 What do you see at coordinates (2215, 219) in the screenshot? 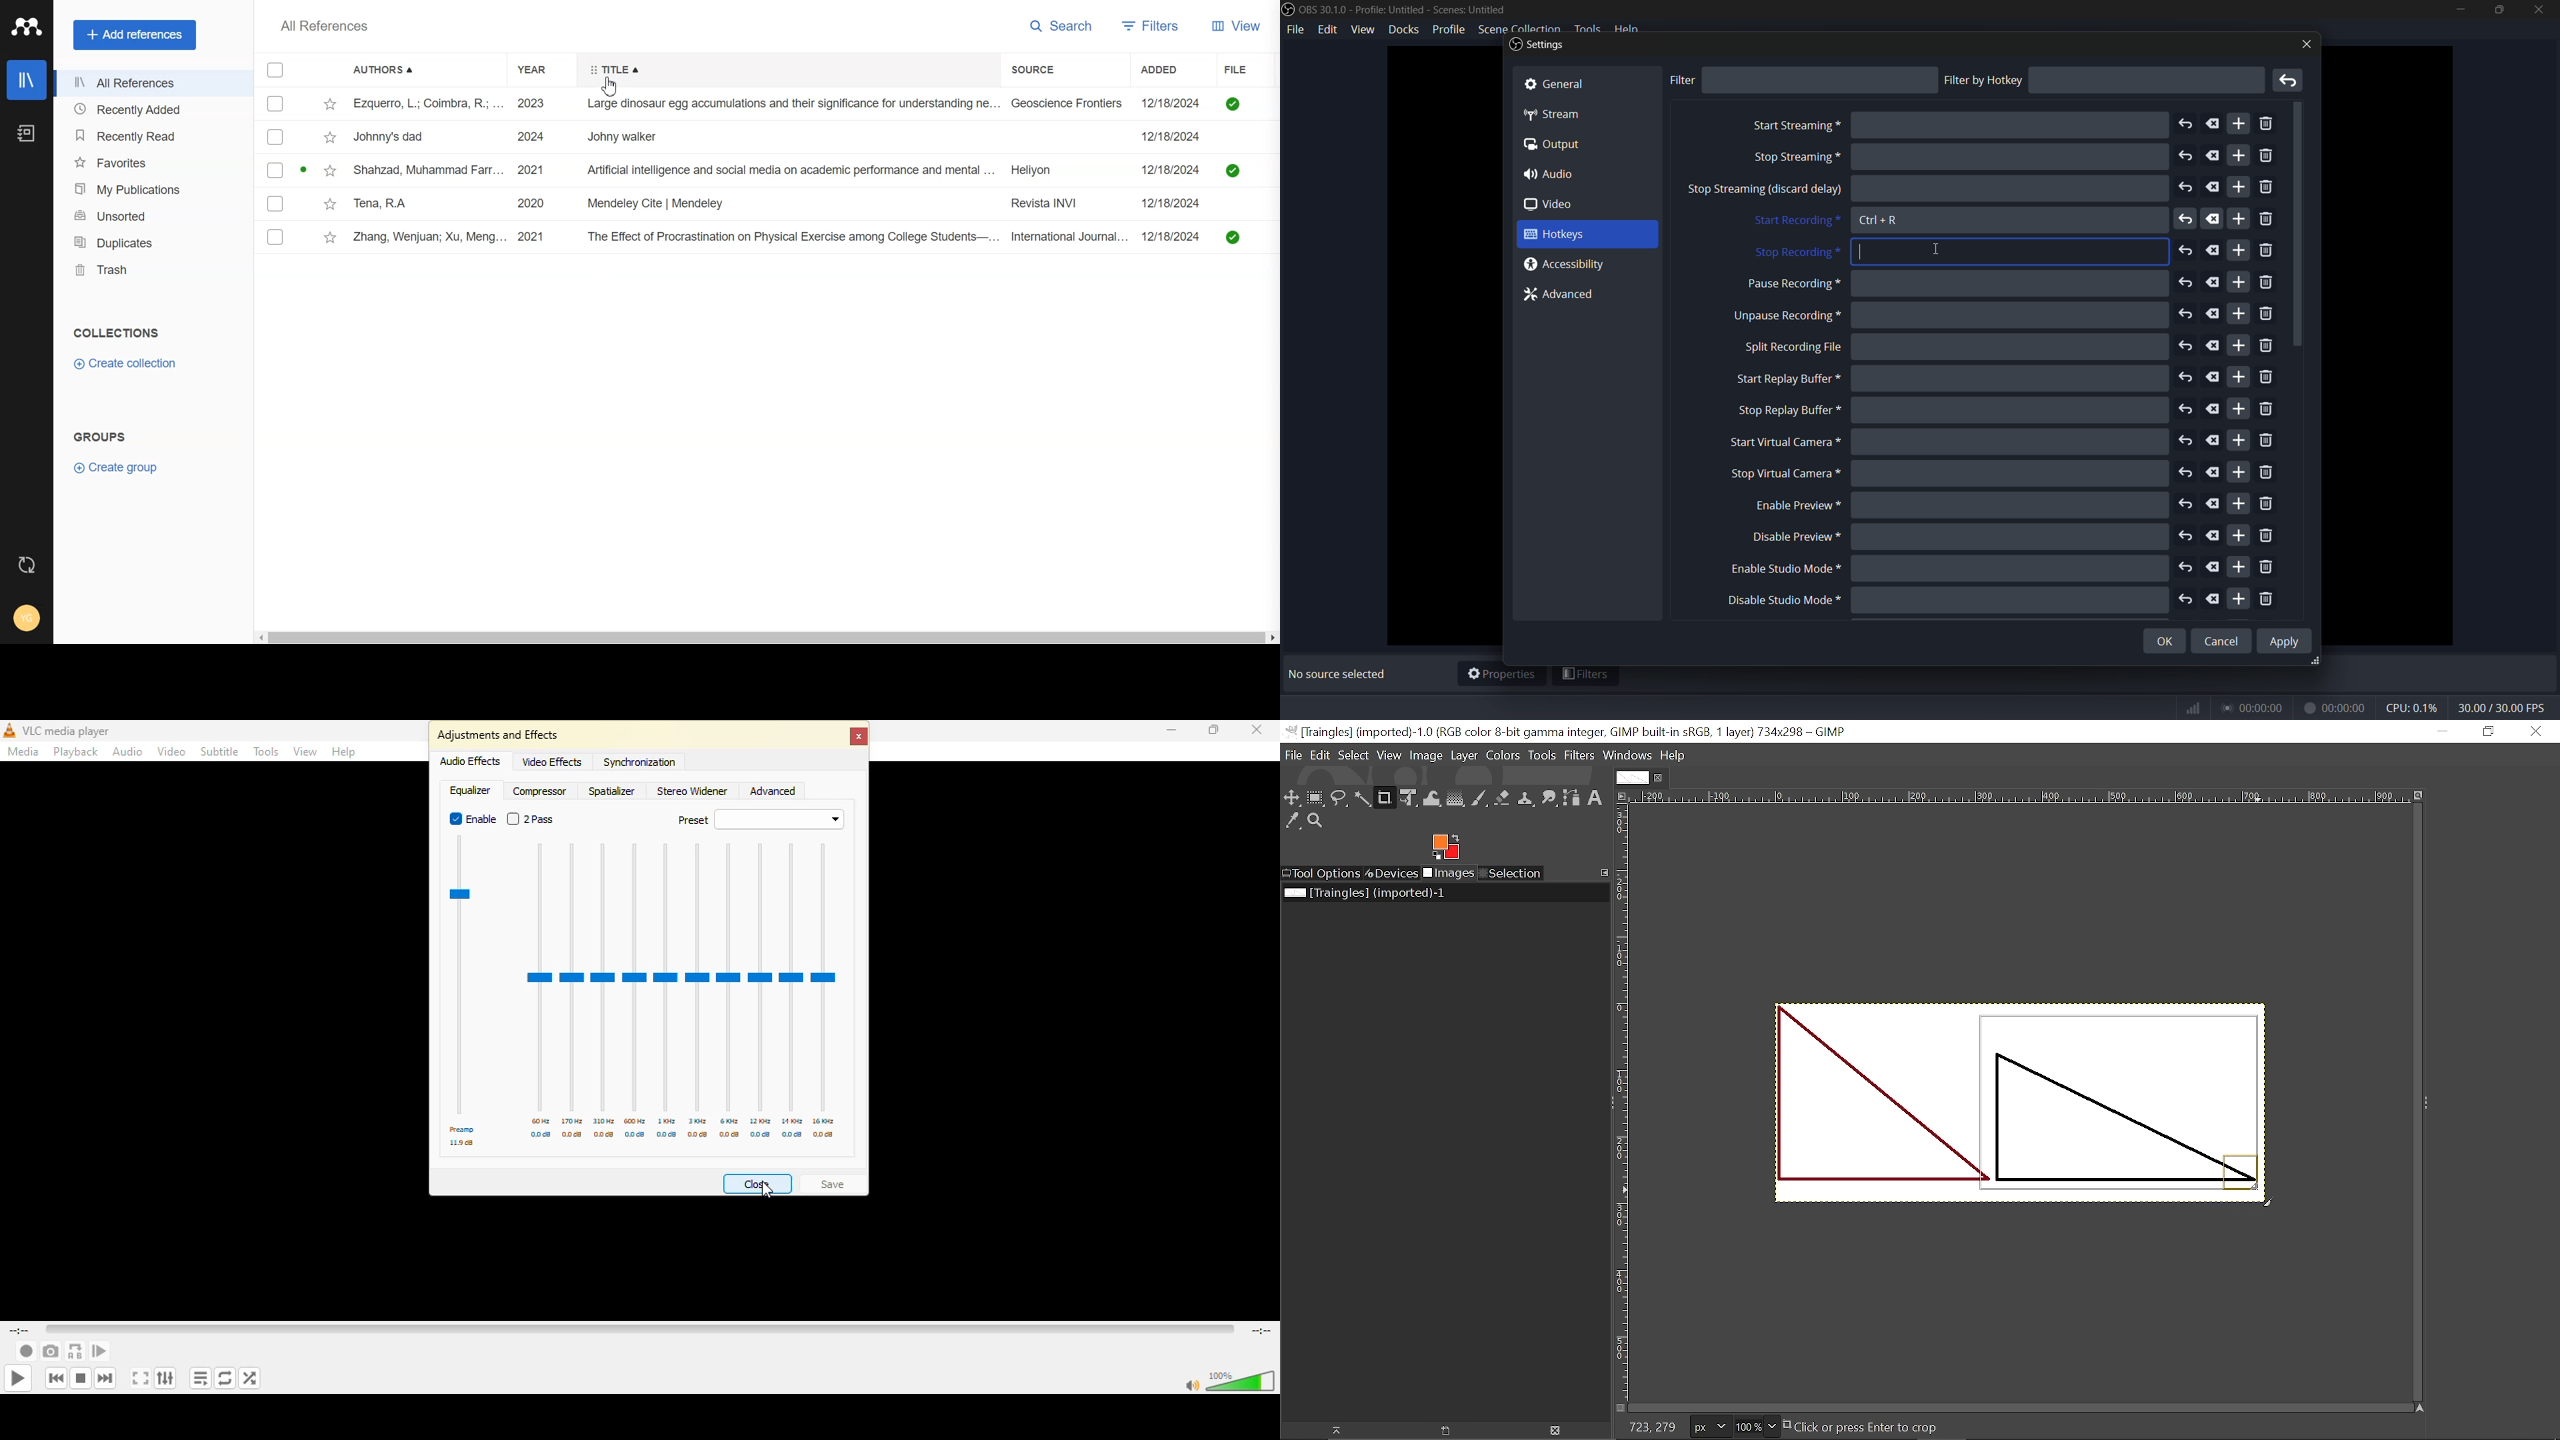
I see `delete` at bounding box center [2215, 219].